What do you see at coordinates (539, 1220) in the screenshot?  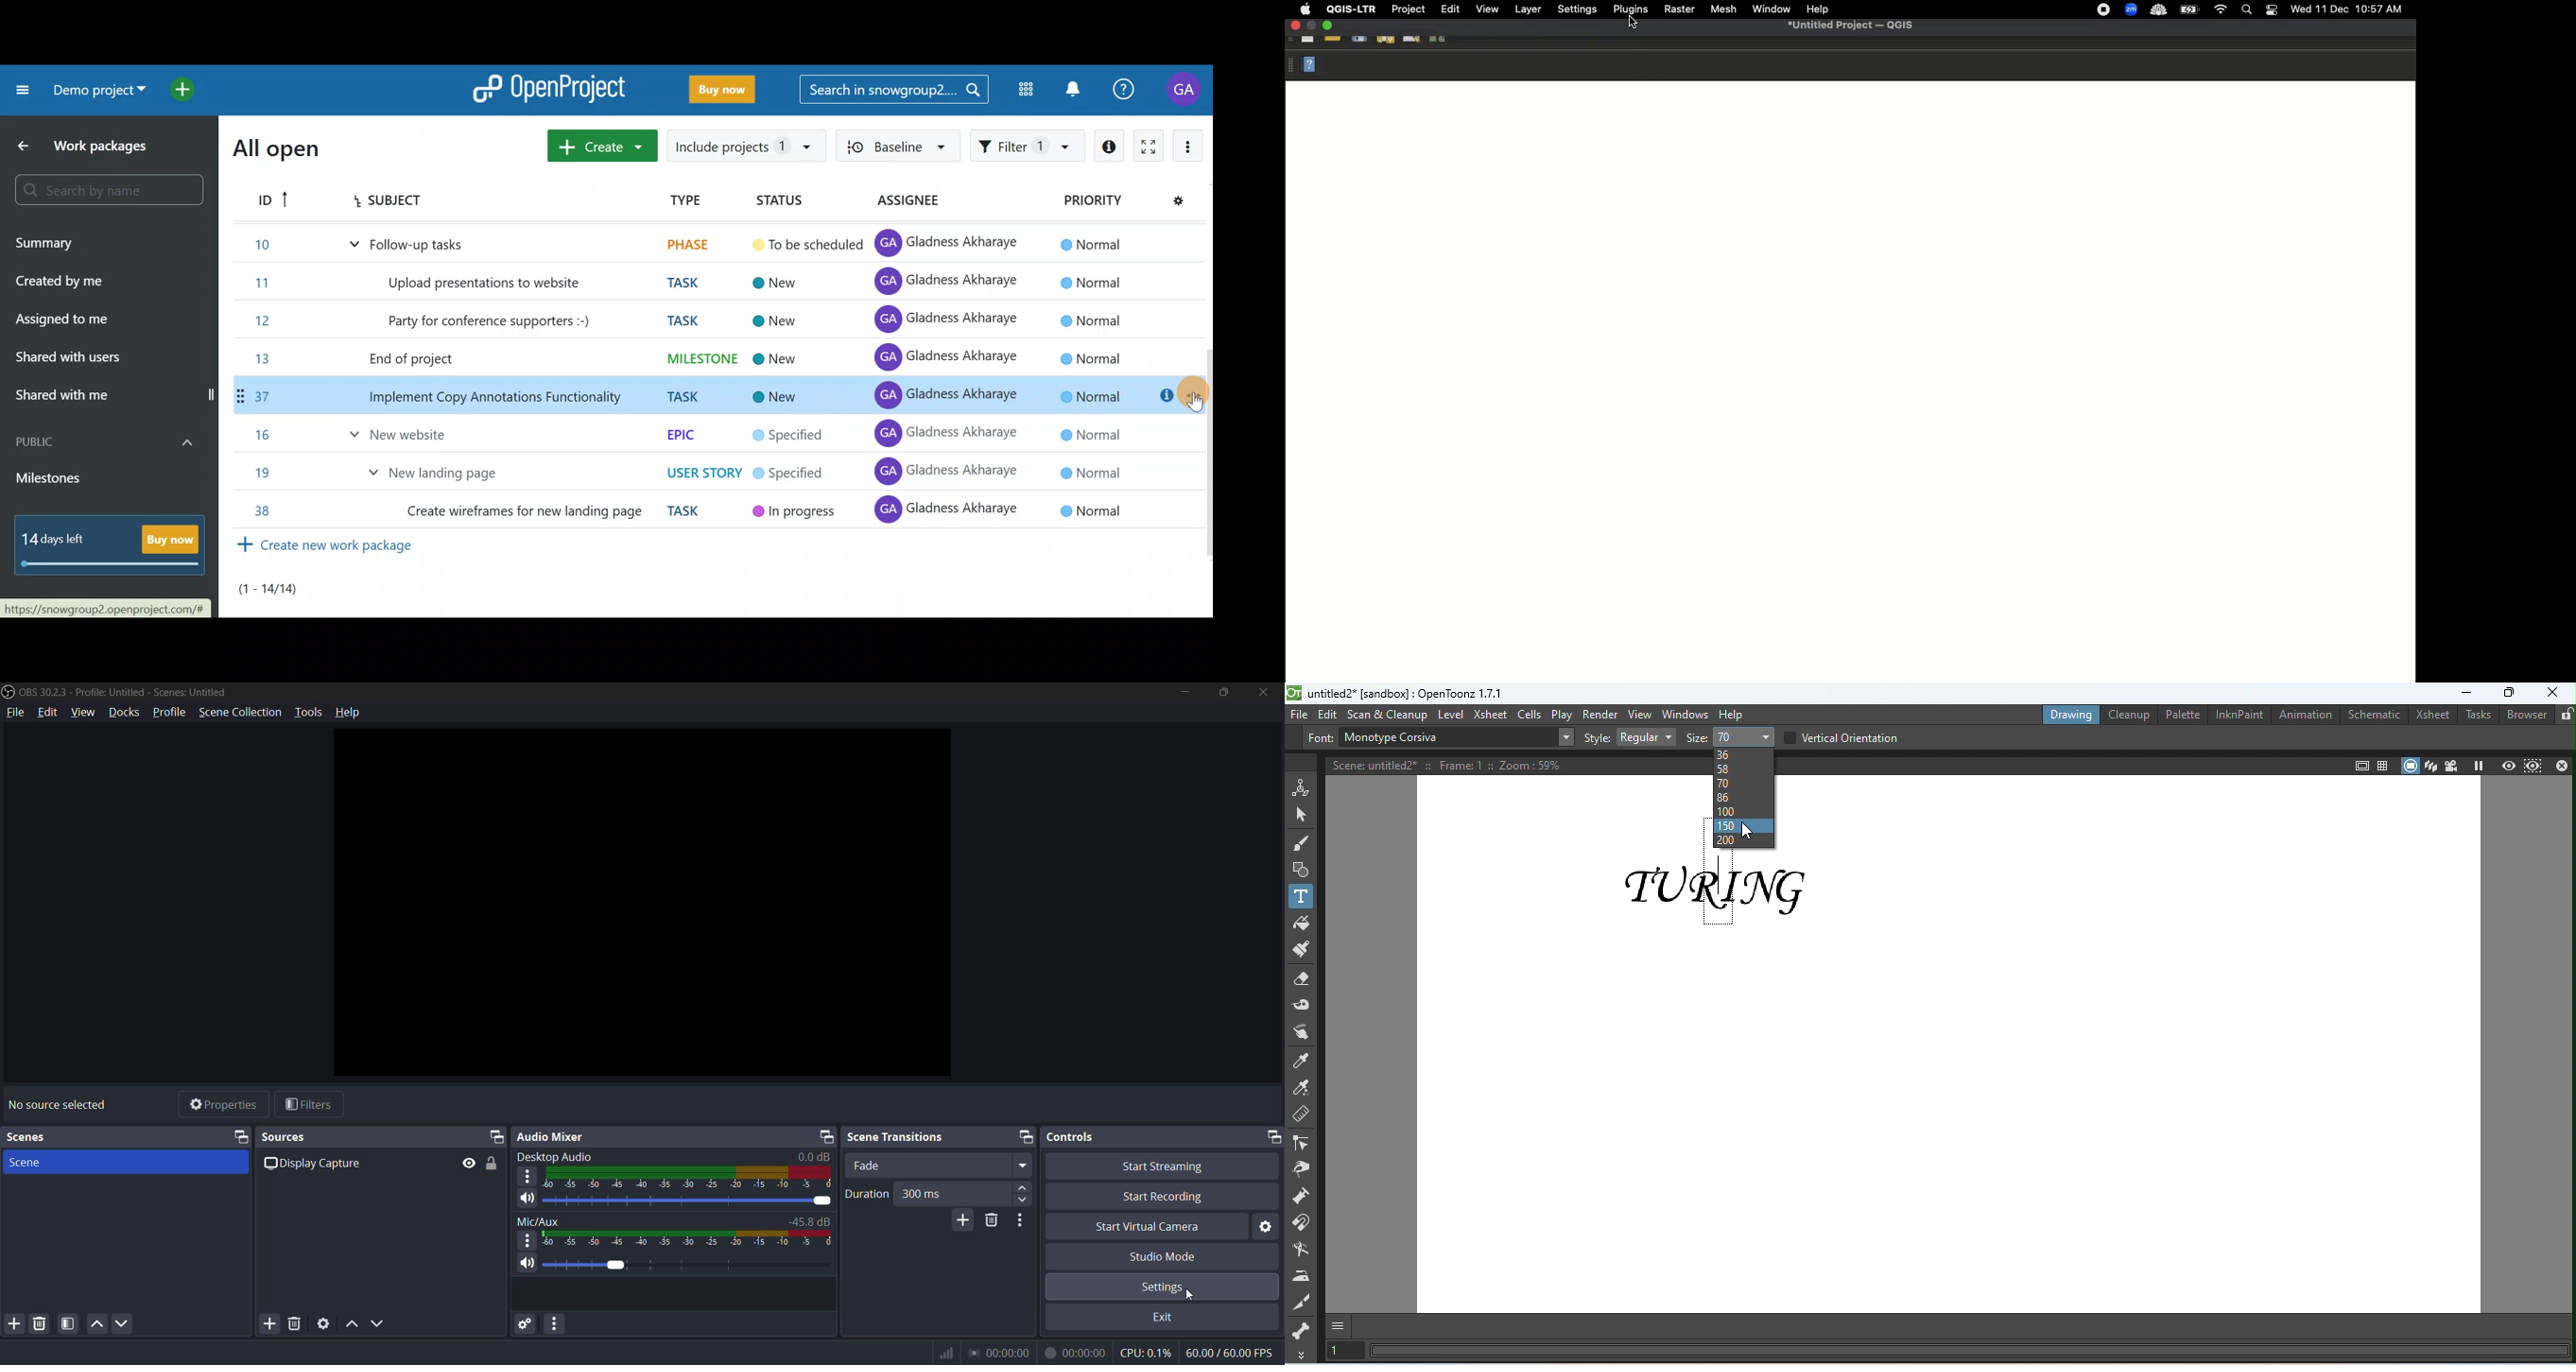 I see `mic/aux` at bounding box center [539, 1220].